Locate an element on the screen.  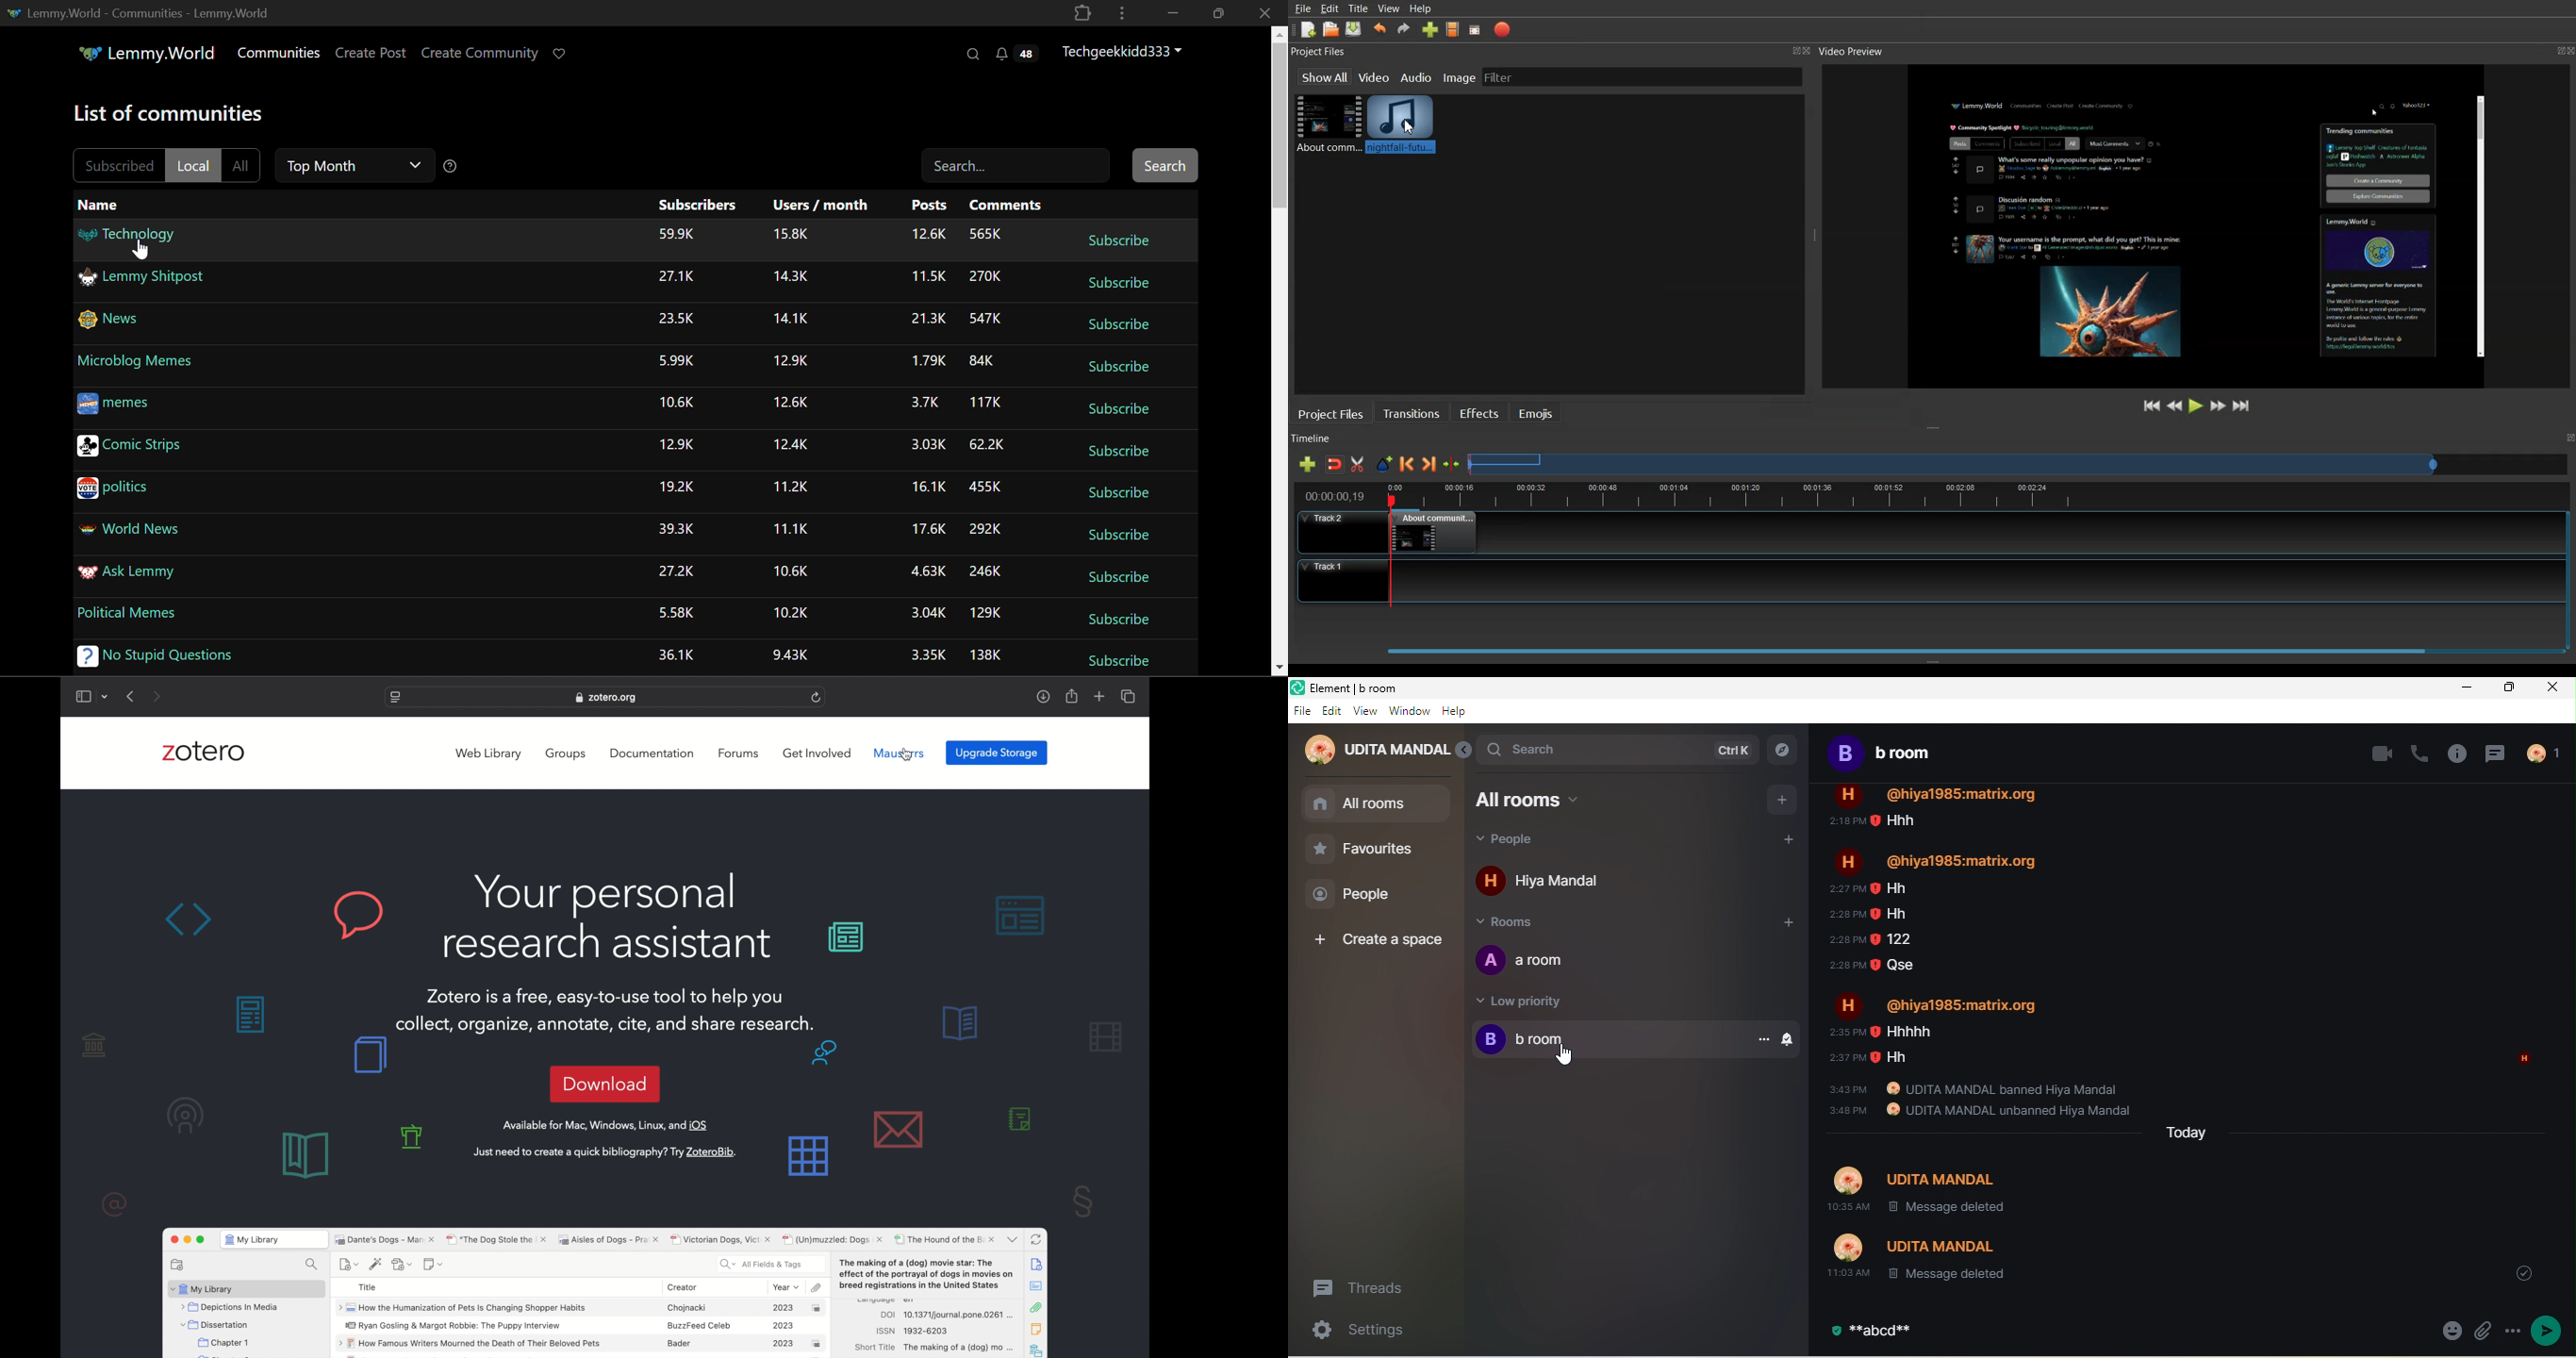
zotero is located at coordinates (203, 752).